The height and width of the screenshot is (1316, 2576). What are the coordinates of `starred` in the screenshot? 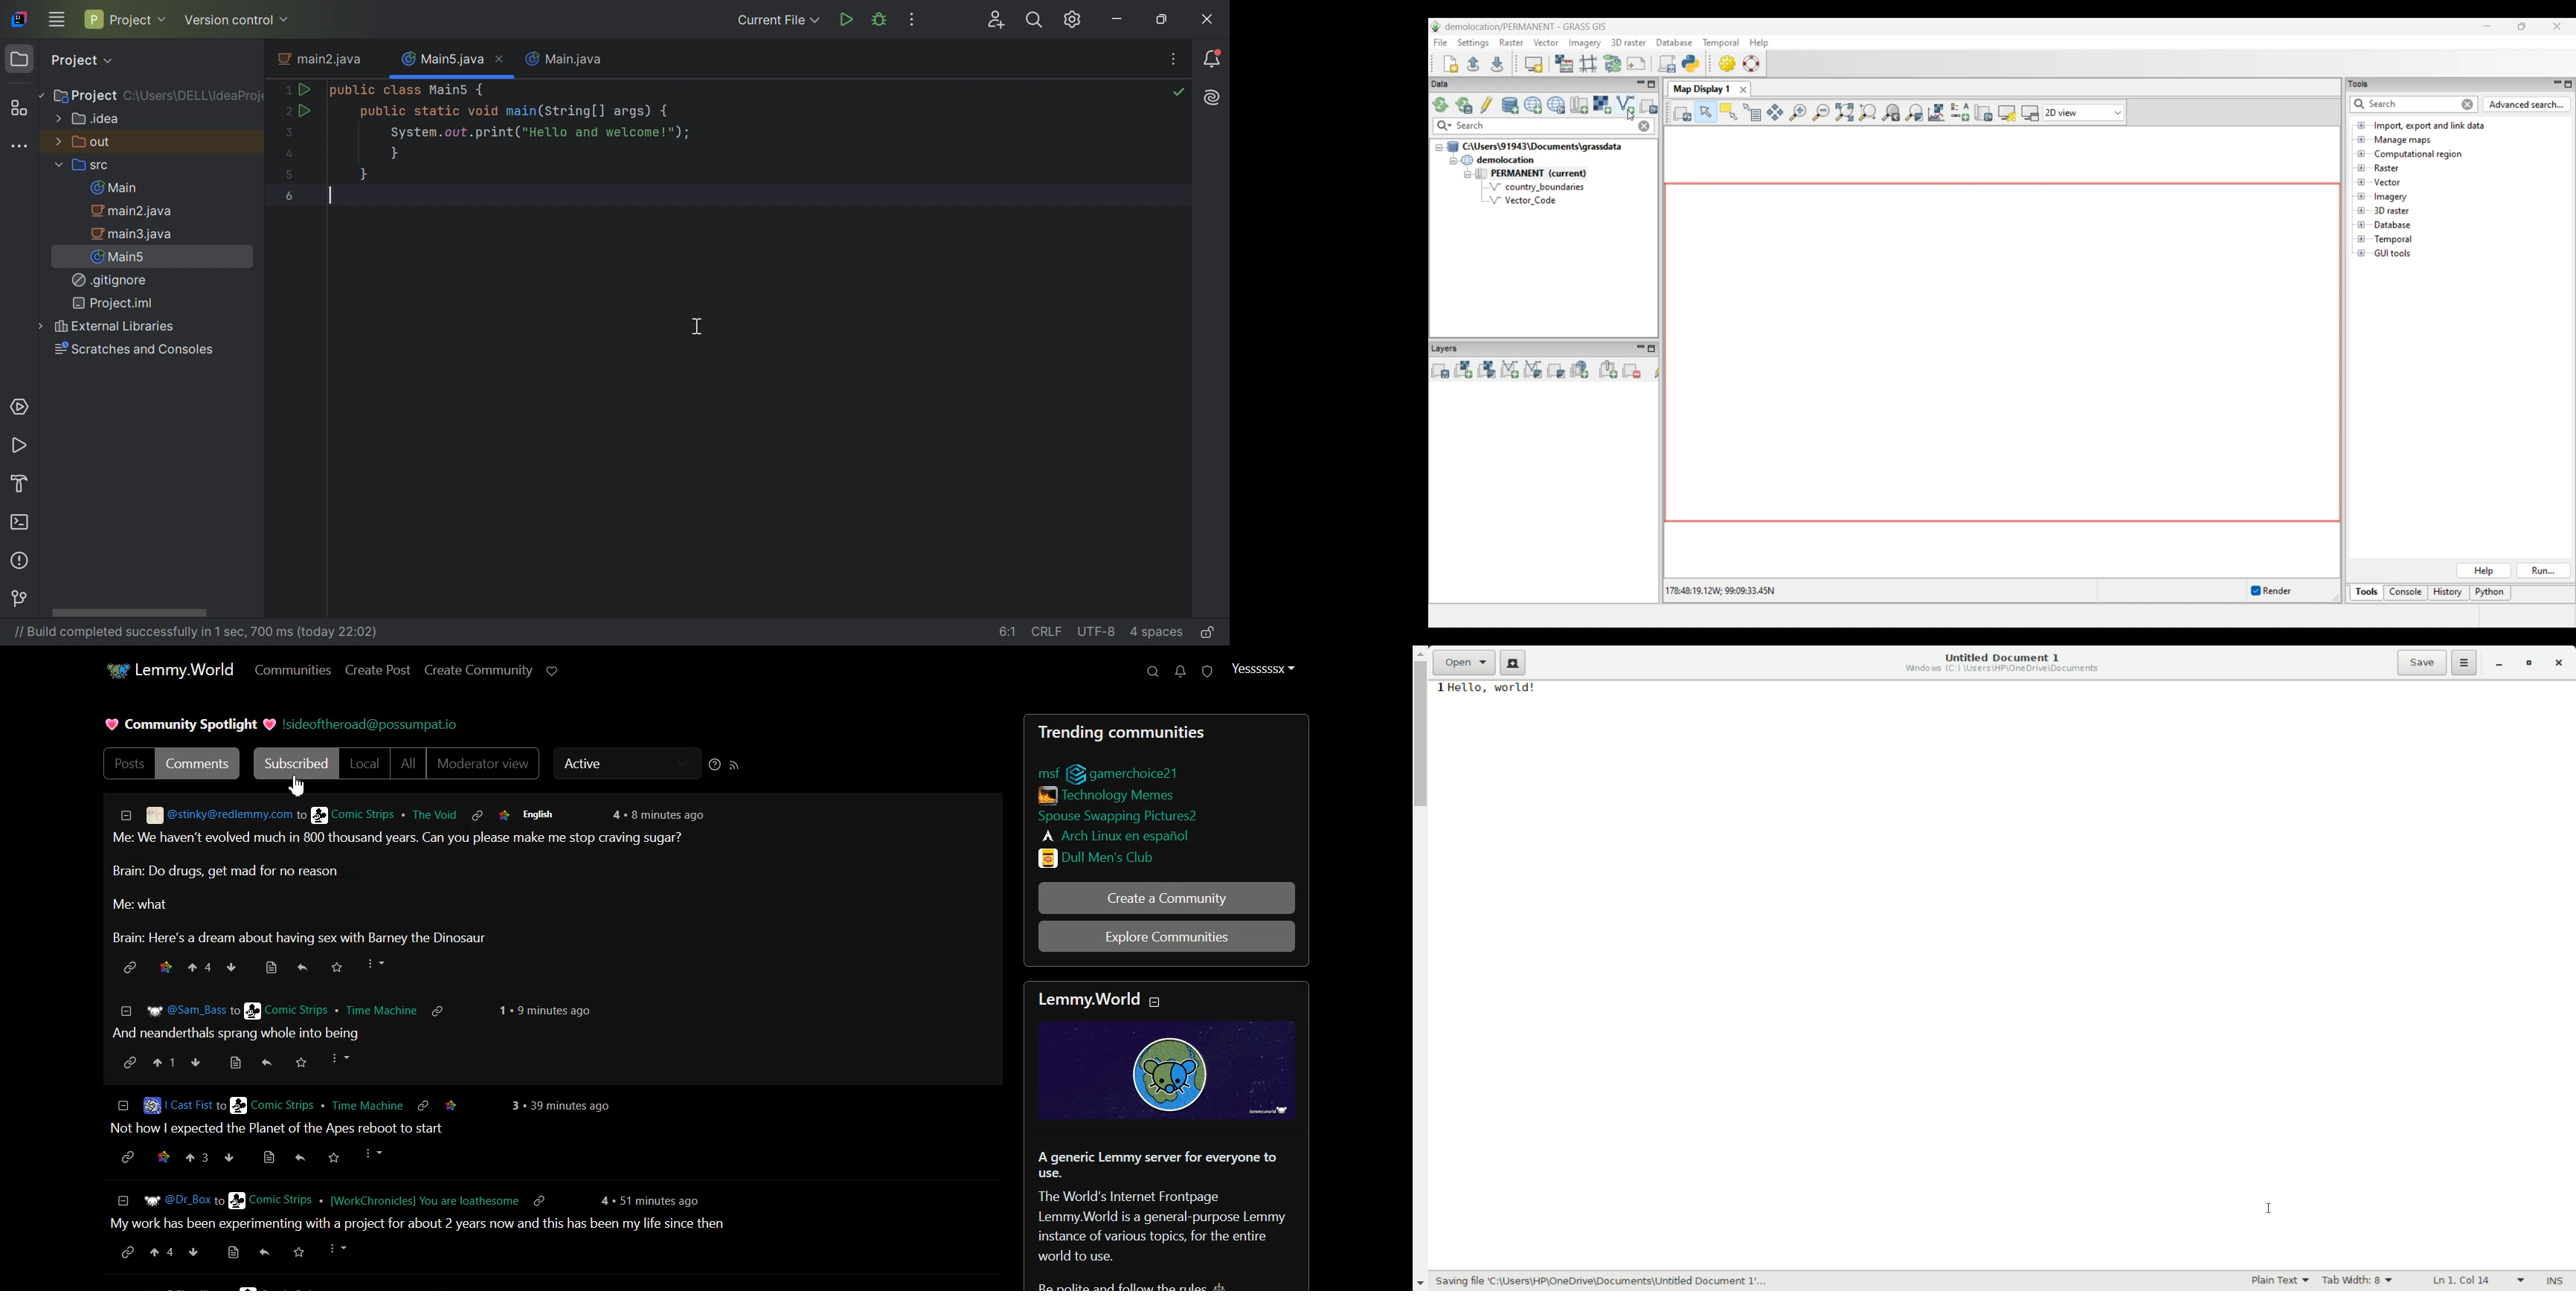 It's located at (461, 1107).